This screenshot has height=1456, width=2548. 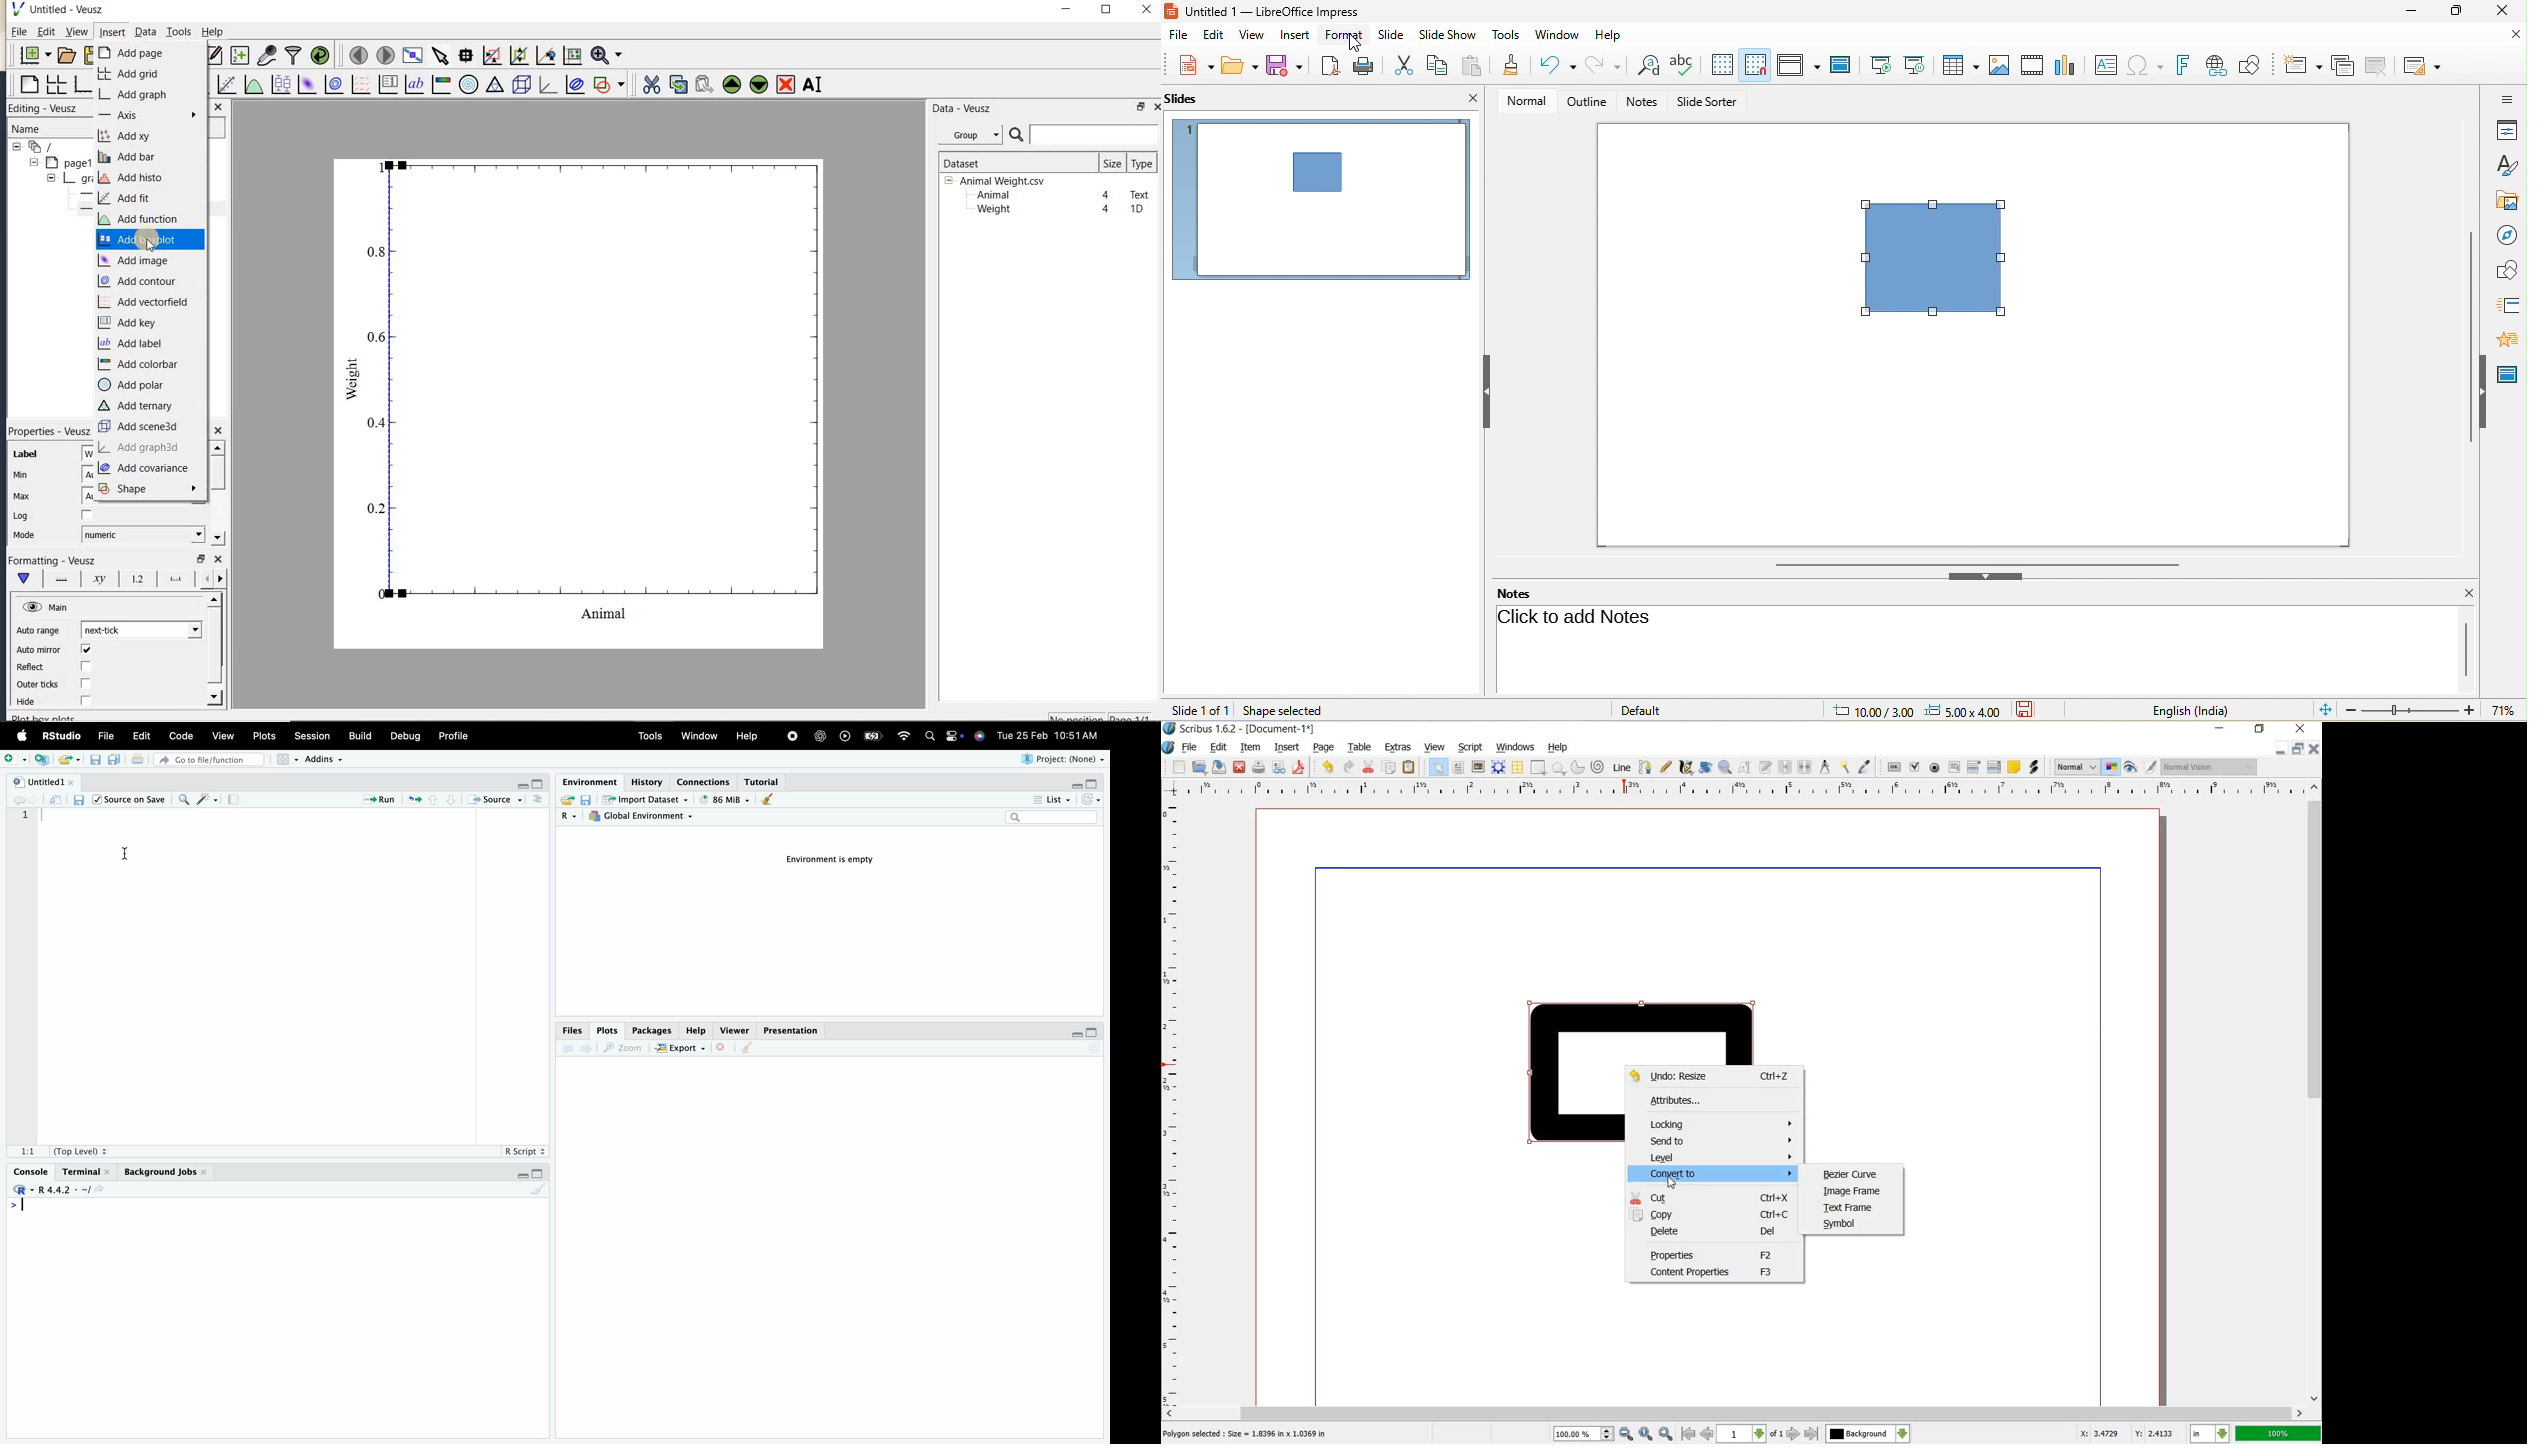 What do you see at coordinates (34, 819) in the screenshot?
I see `1` at bounding box center [34, 819].